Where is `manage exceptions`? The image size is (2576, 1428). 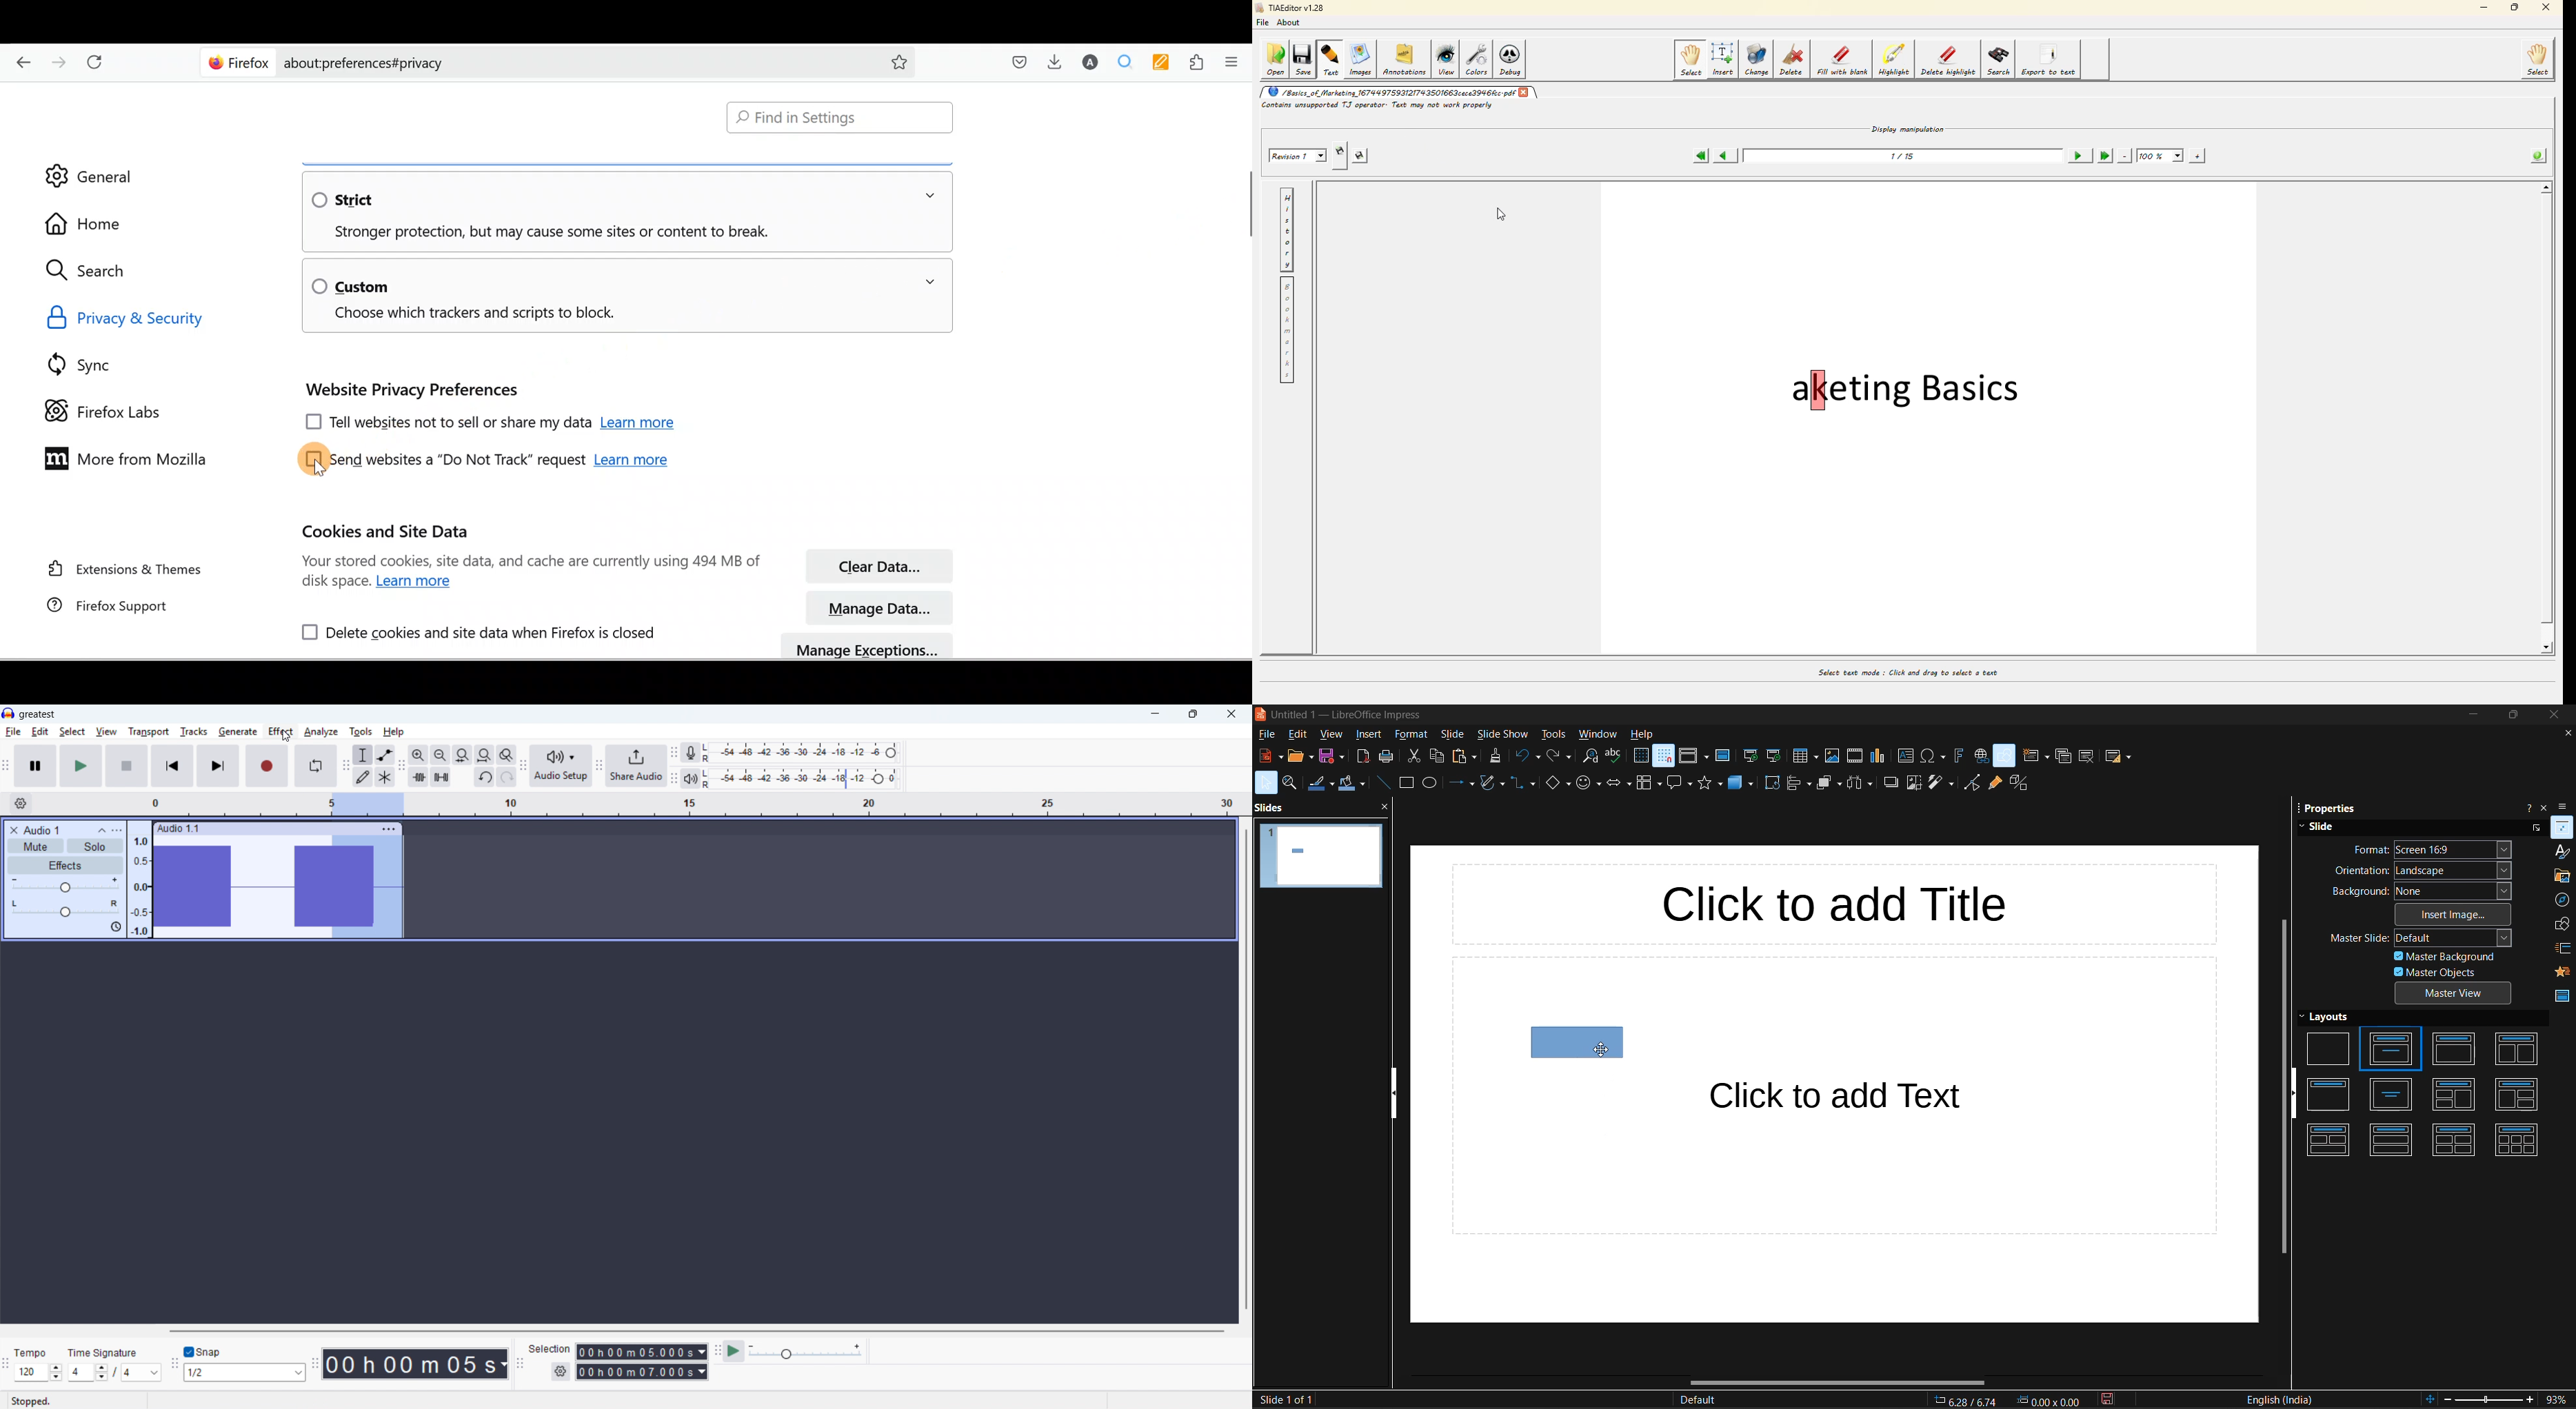 manage exceptions is located at coordinates (869, 646).